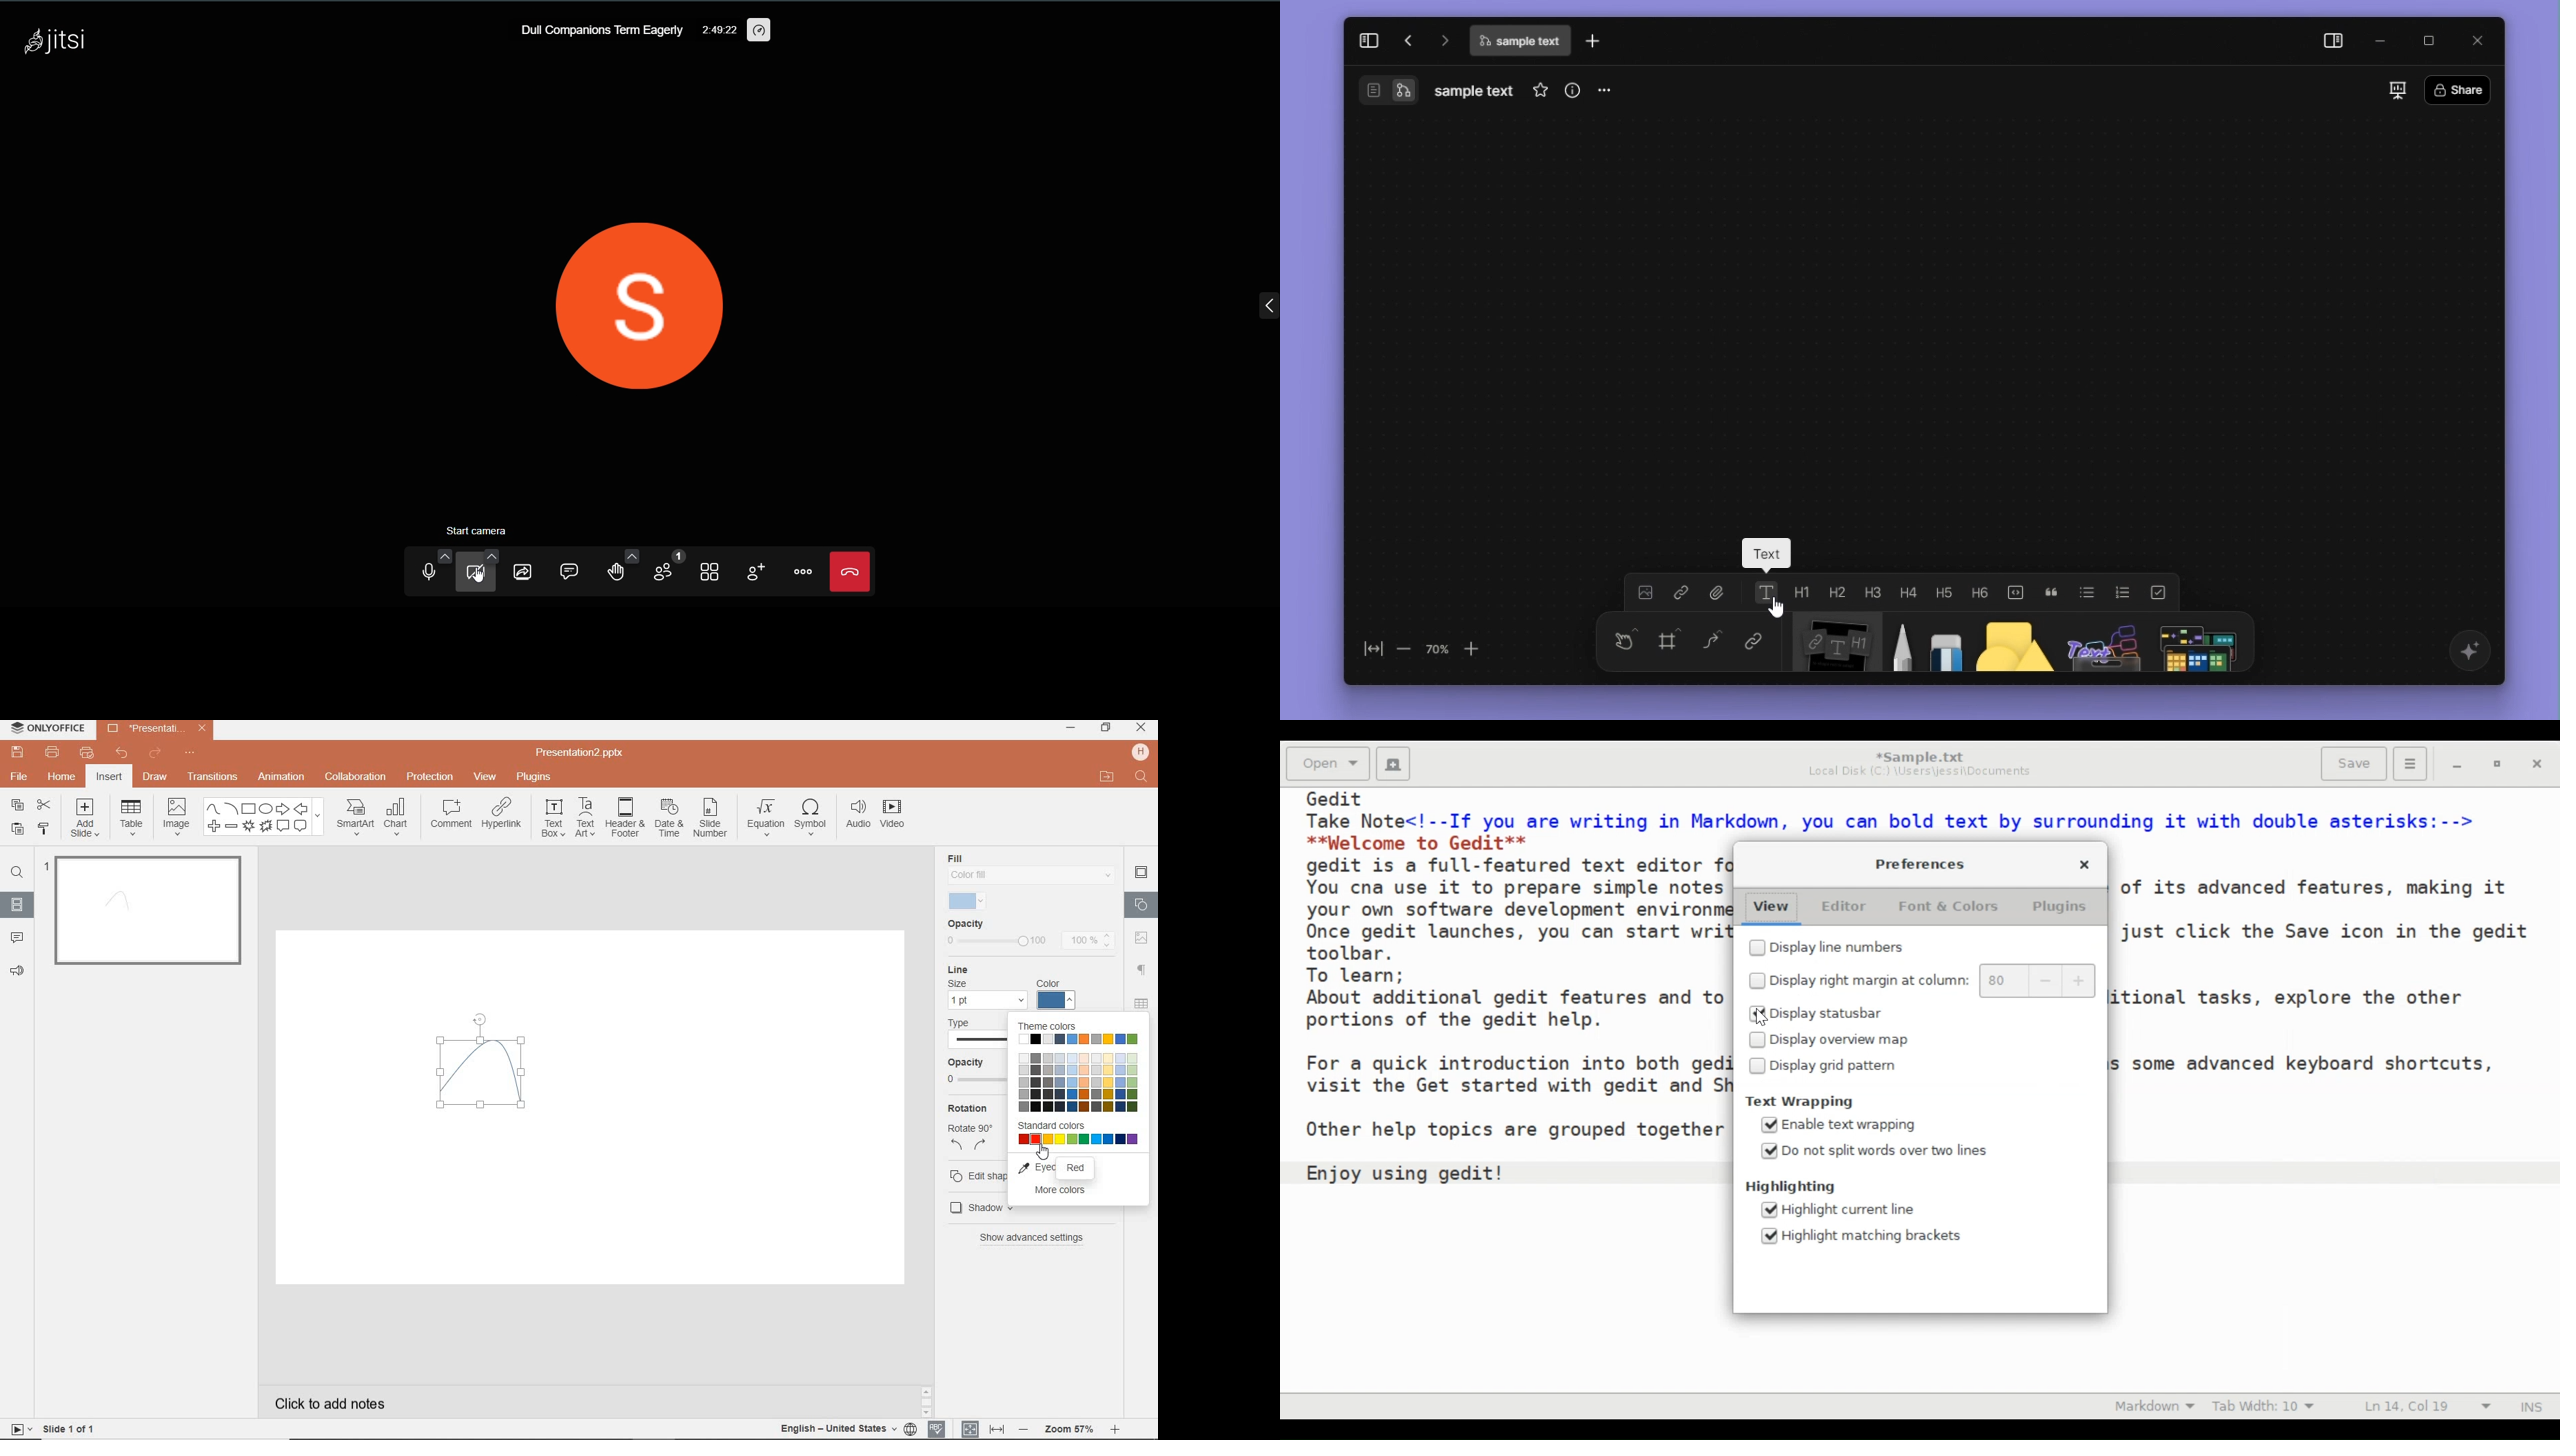  I want to click on rotate right, so click(981, 1144).